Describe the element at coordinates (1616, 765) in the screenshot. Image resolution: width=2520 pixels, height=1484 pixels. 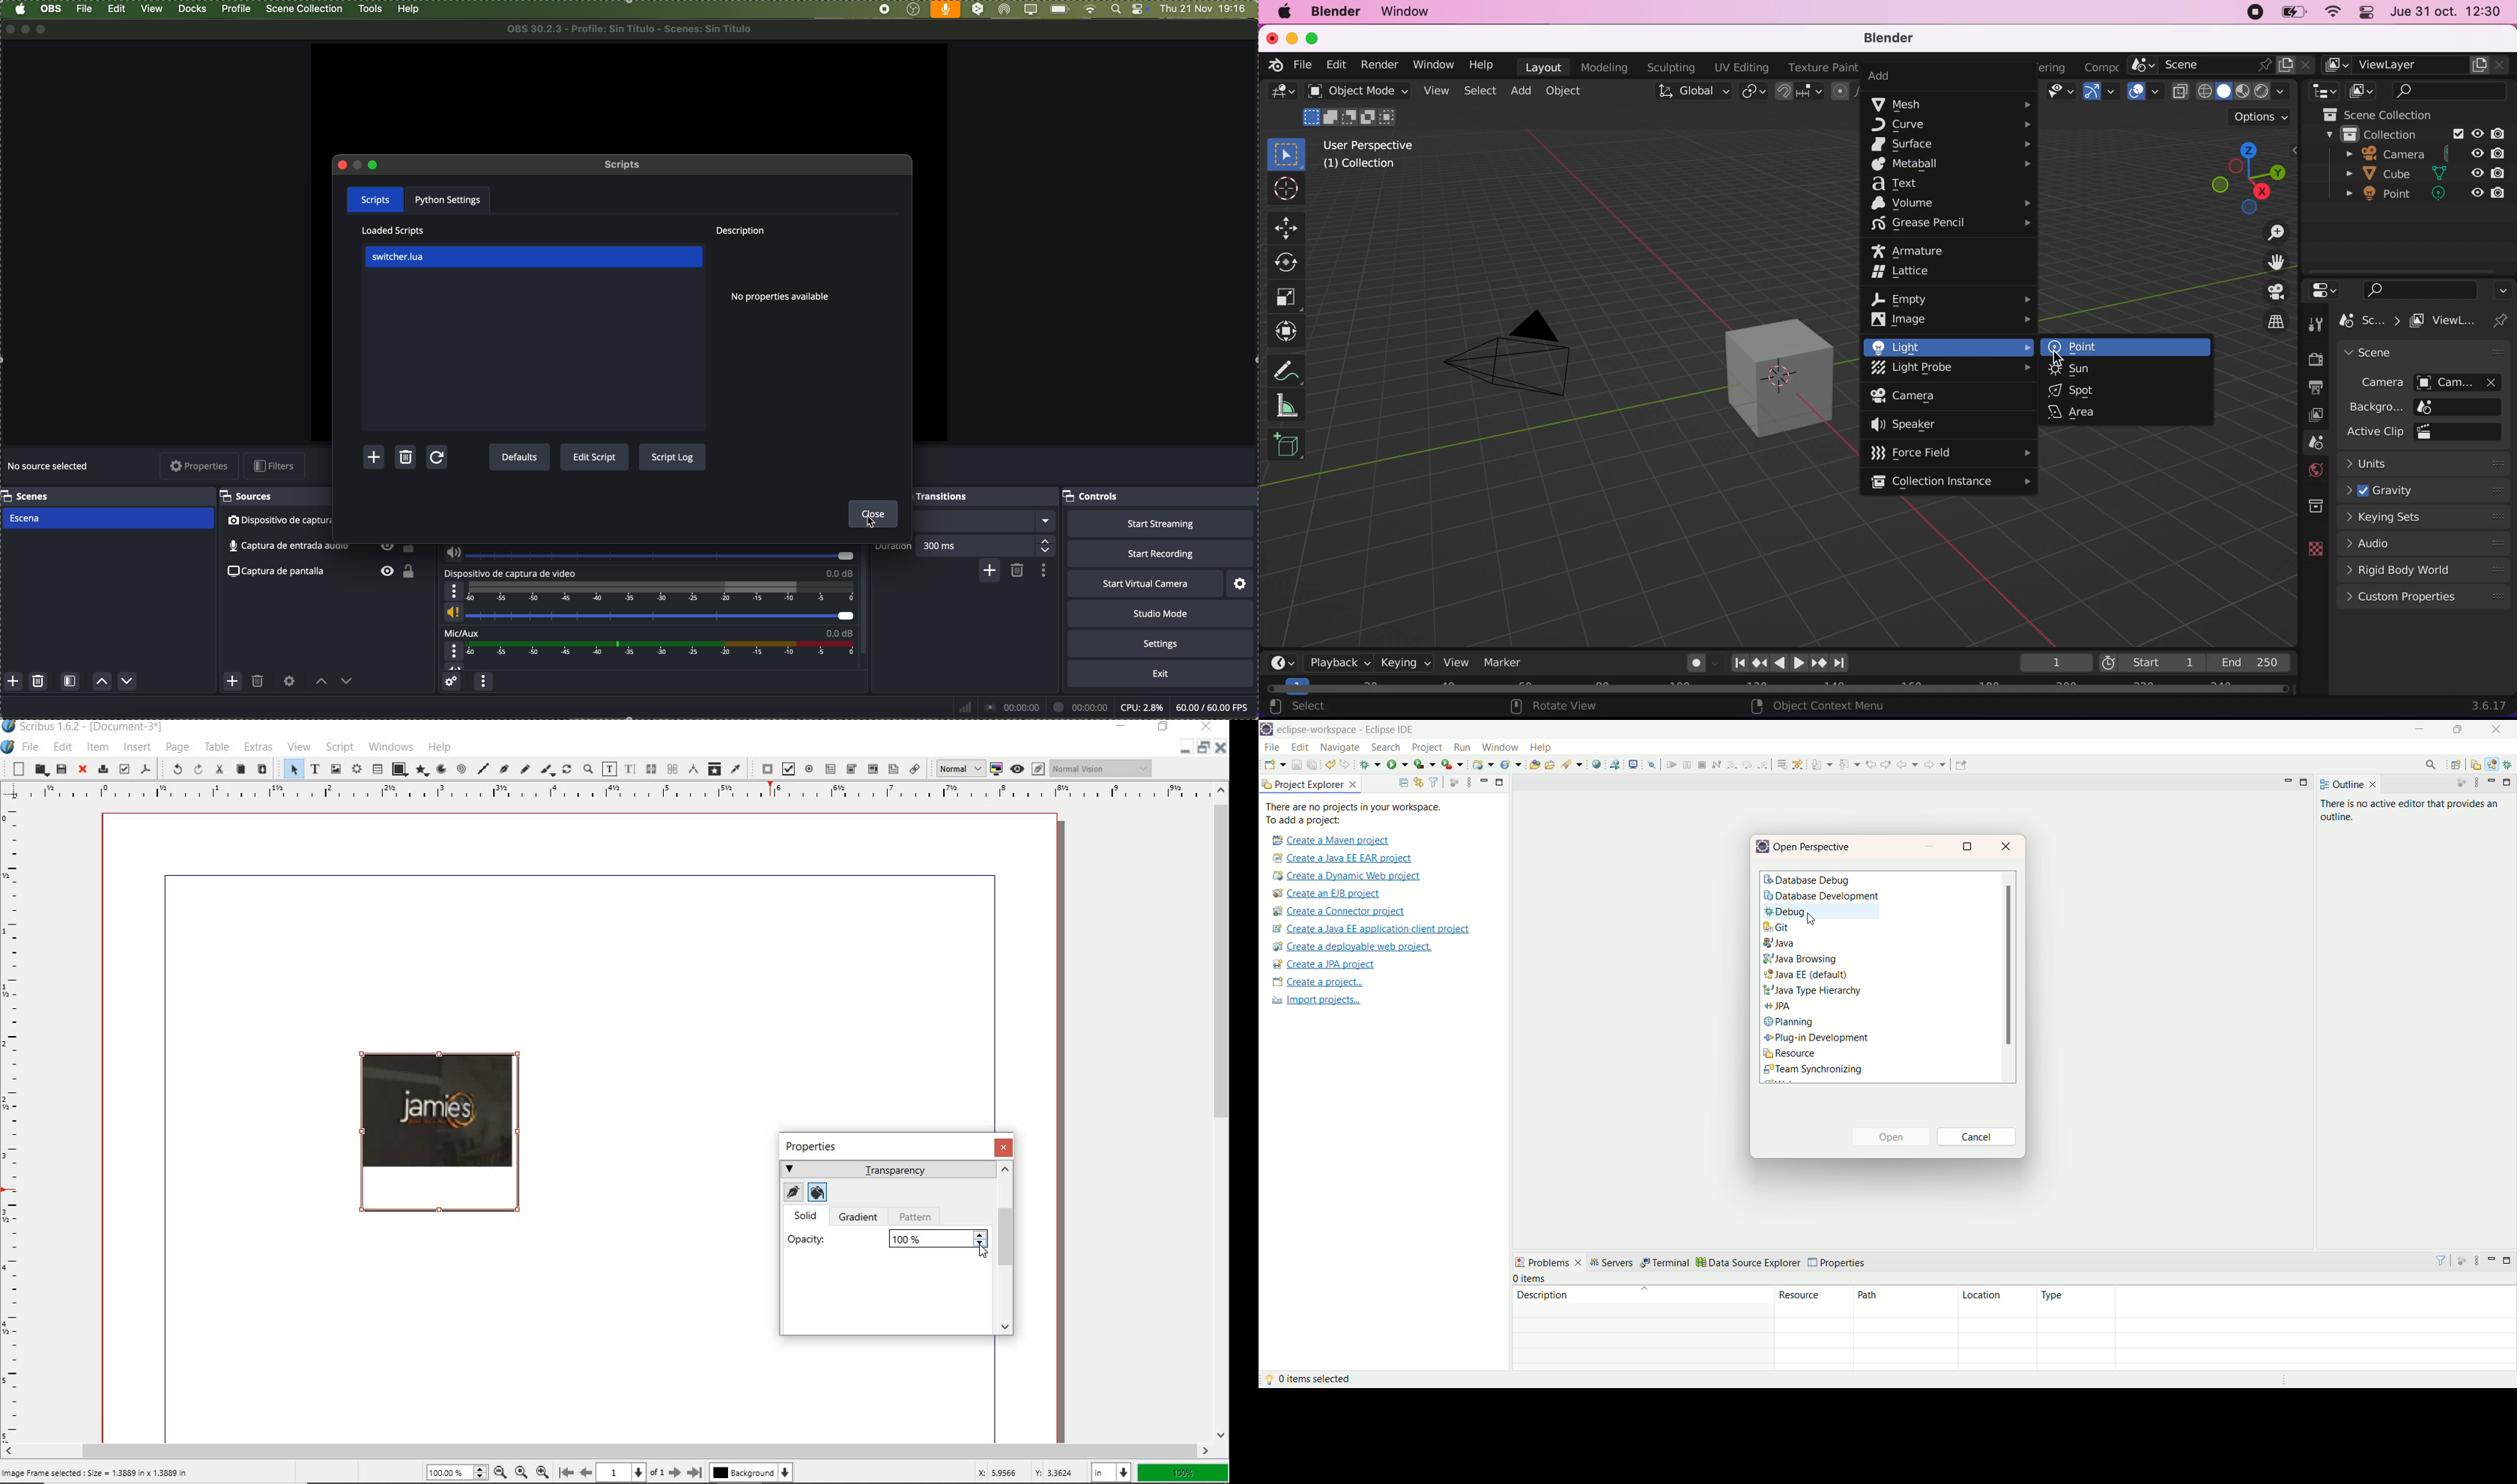
I see `launch web service explorer` at that location.